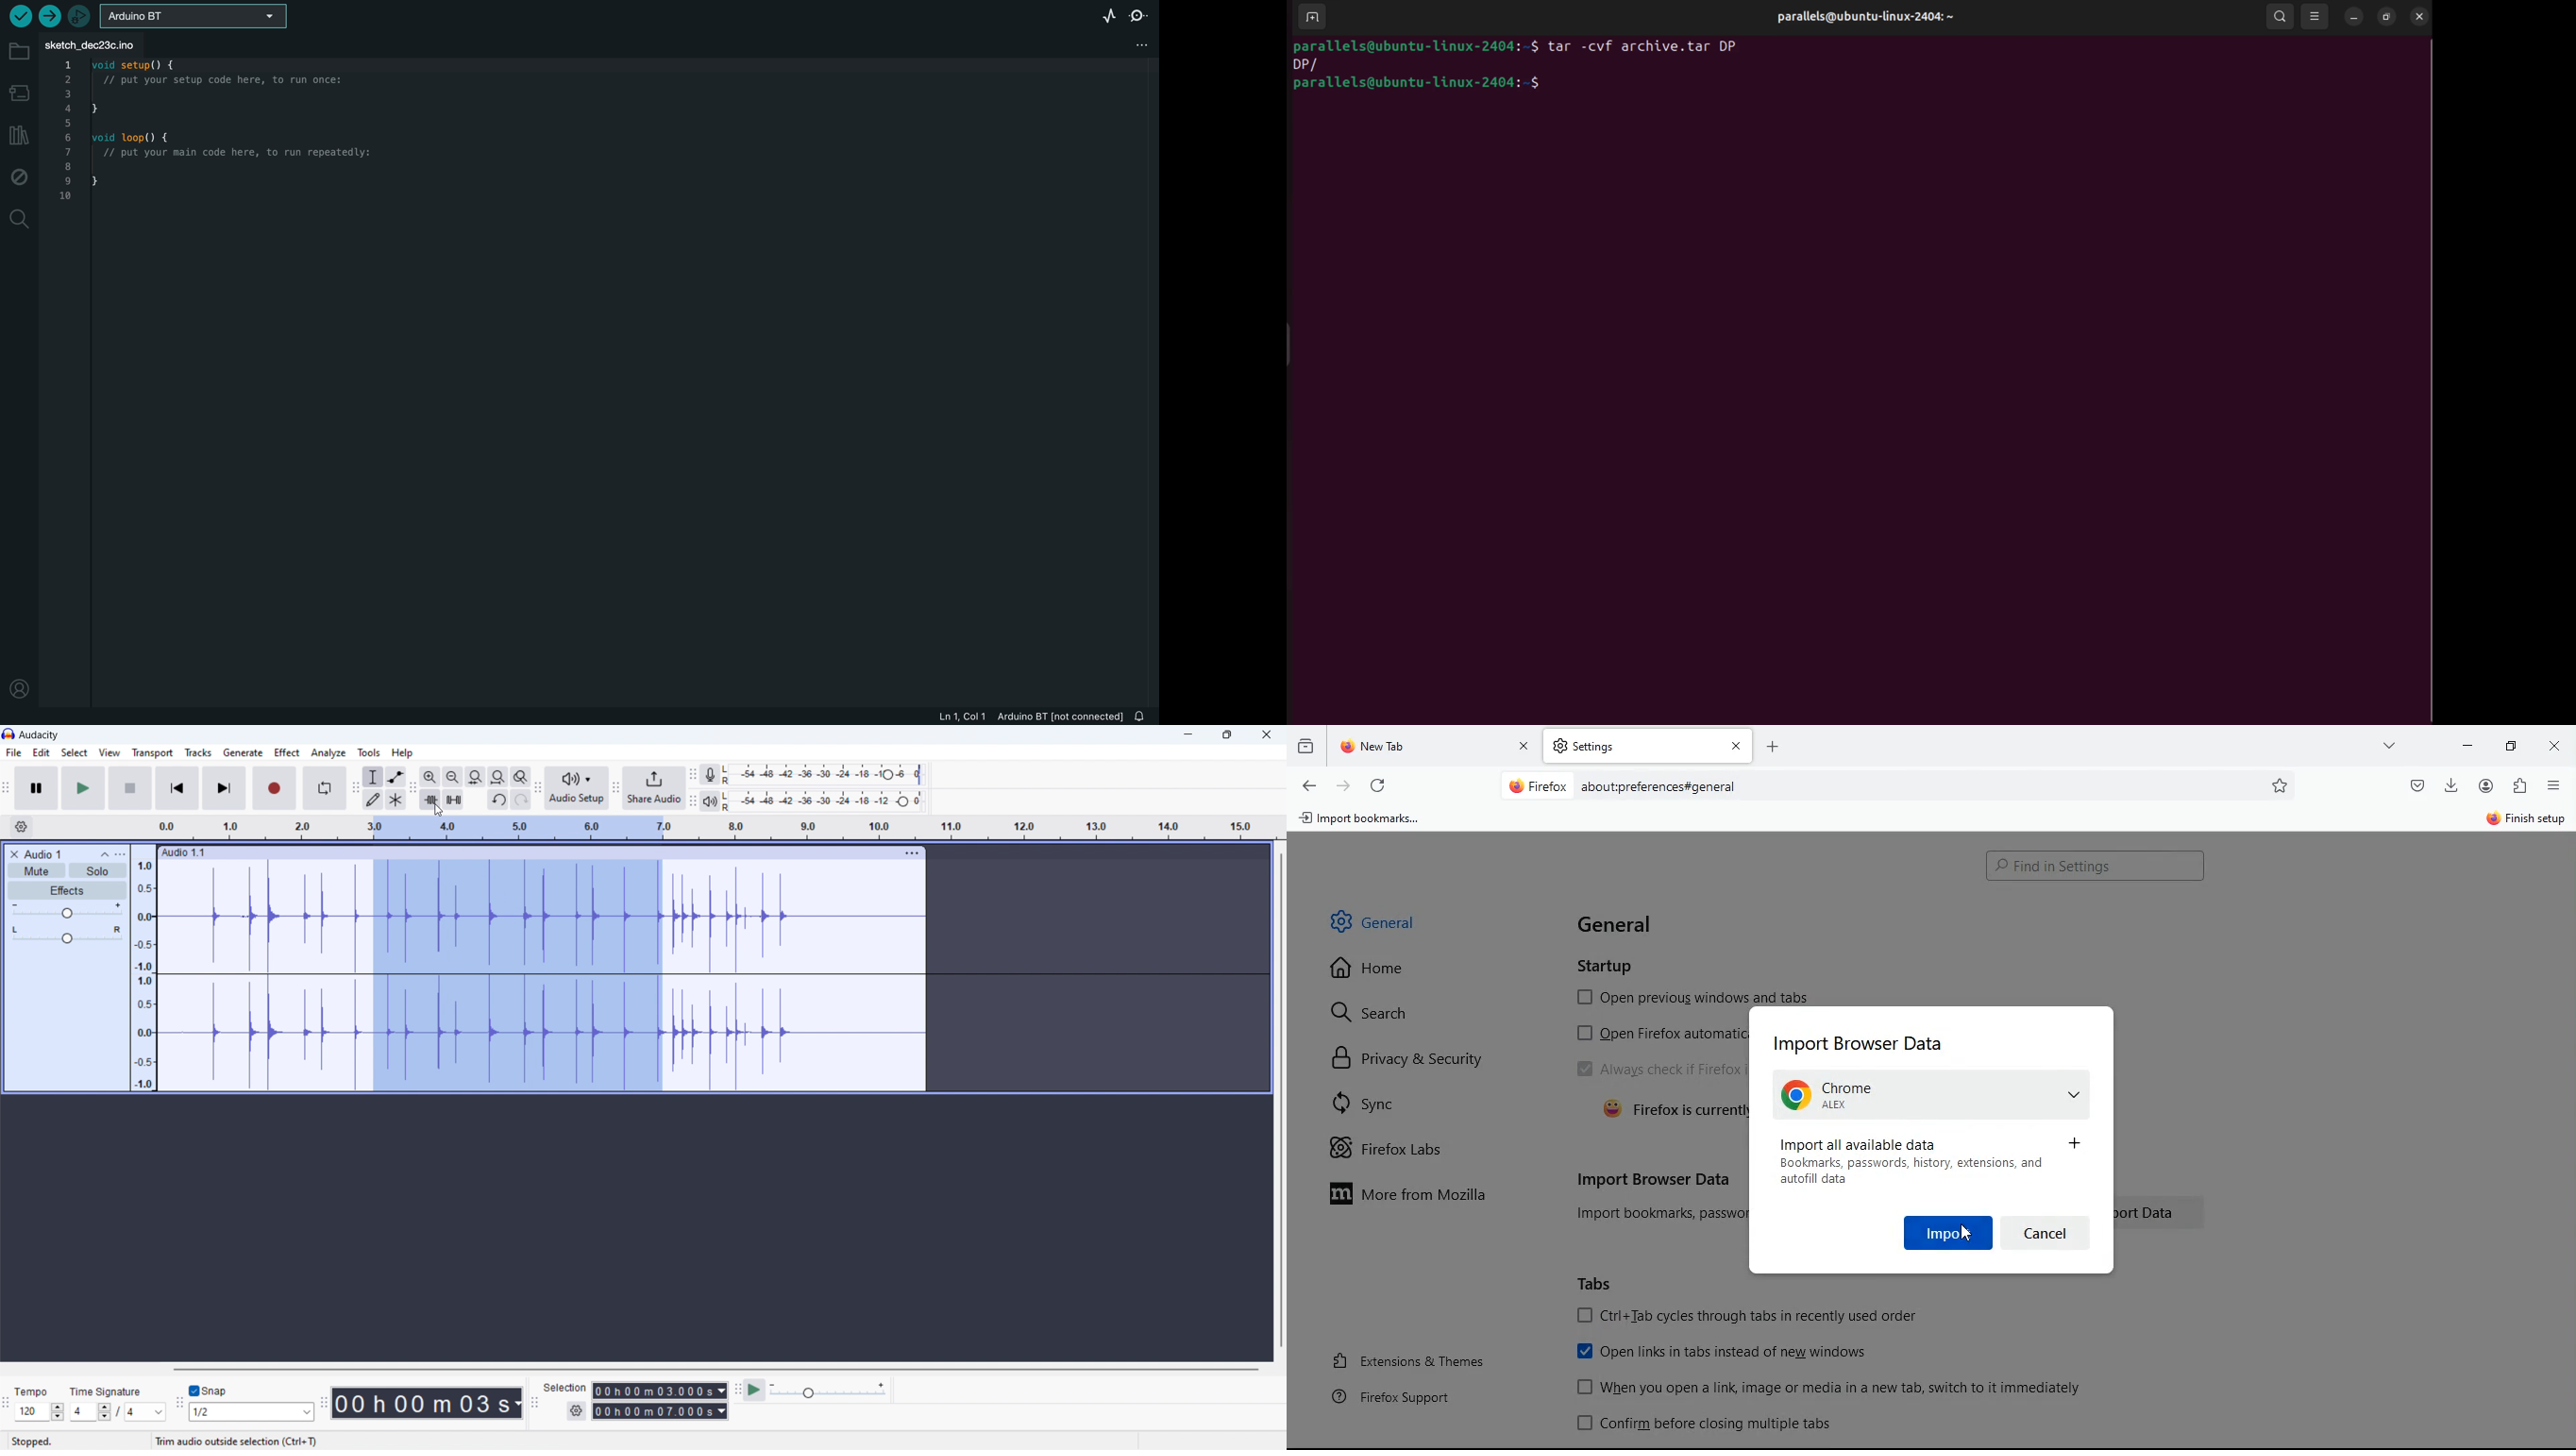  Describe the element at coordinates (2551, 786) in the screenshot. I see `menu` at that location.